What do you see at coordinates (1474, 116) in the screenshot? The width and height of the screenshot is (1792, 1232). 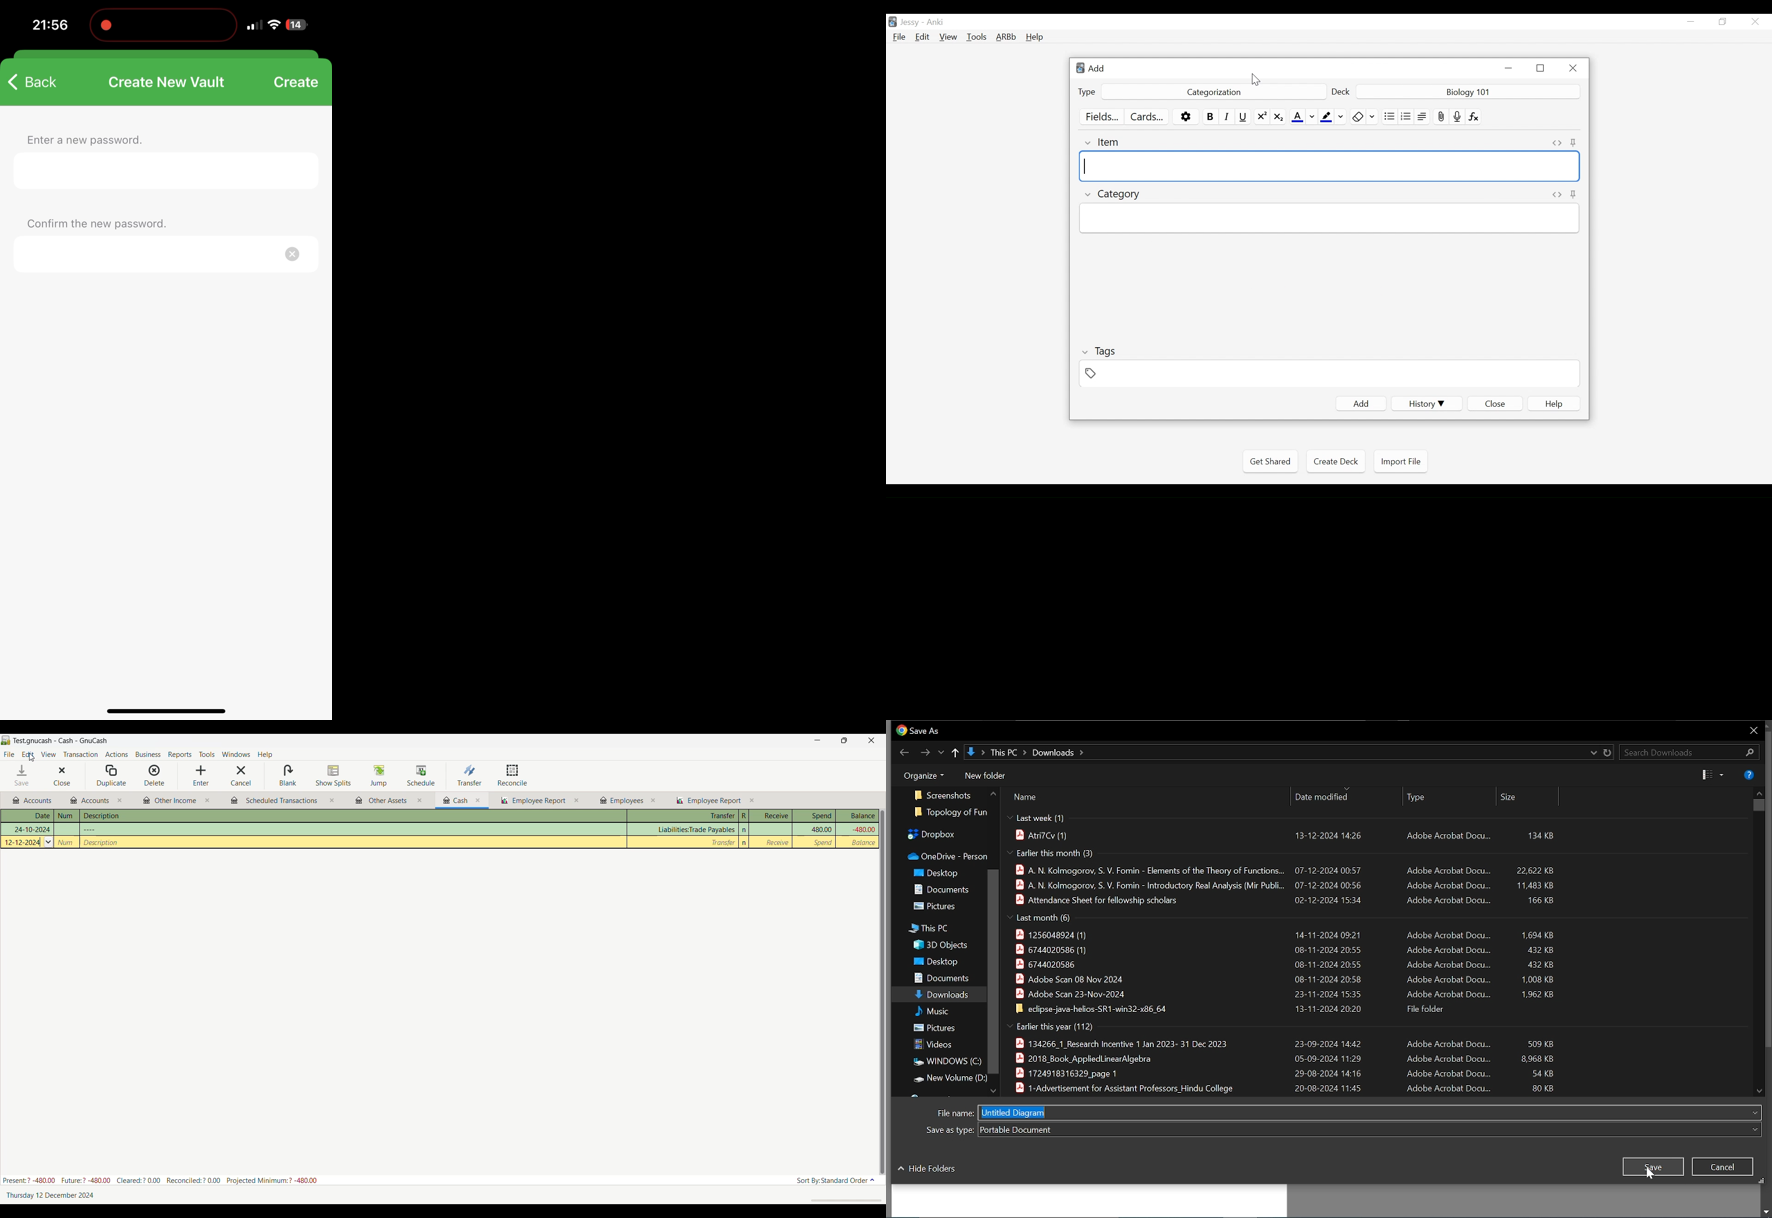 I see `Equation` at bounding box center [1474, 116].